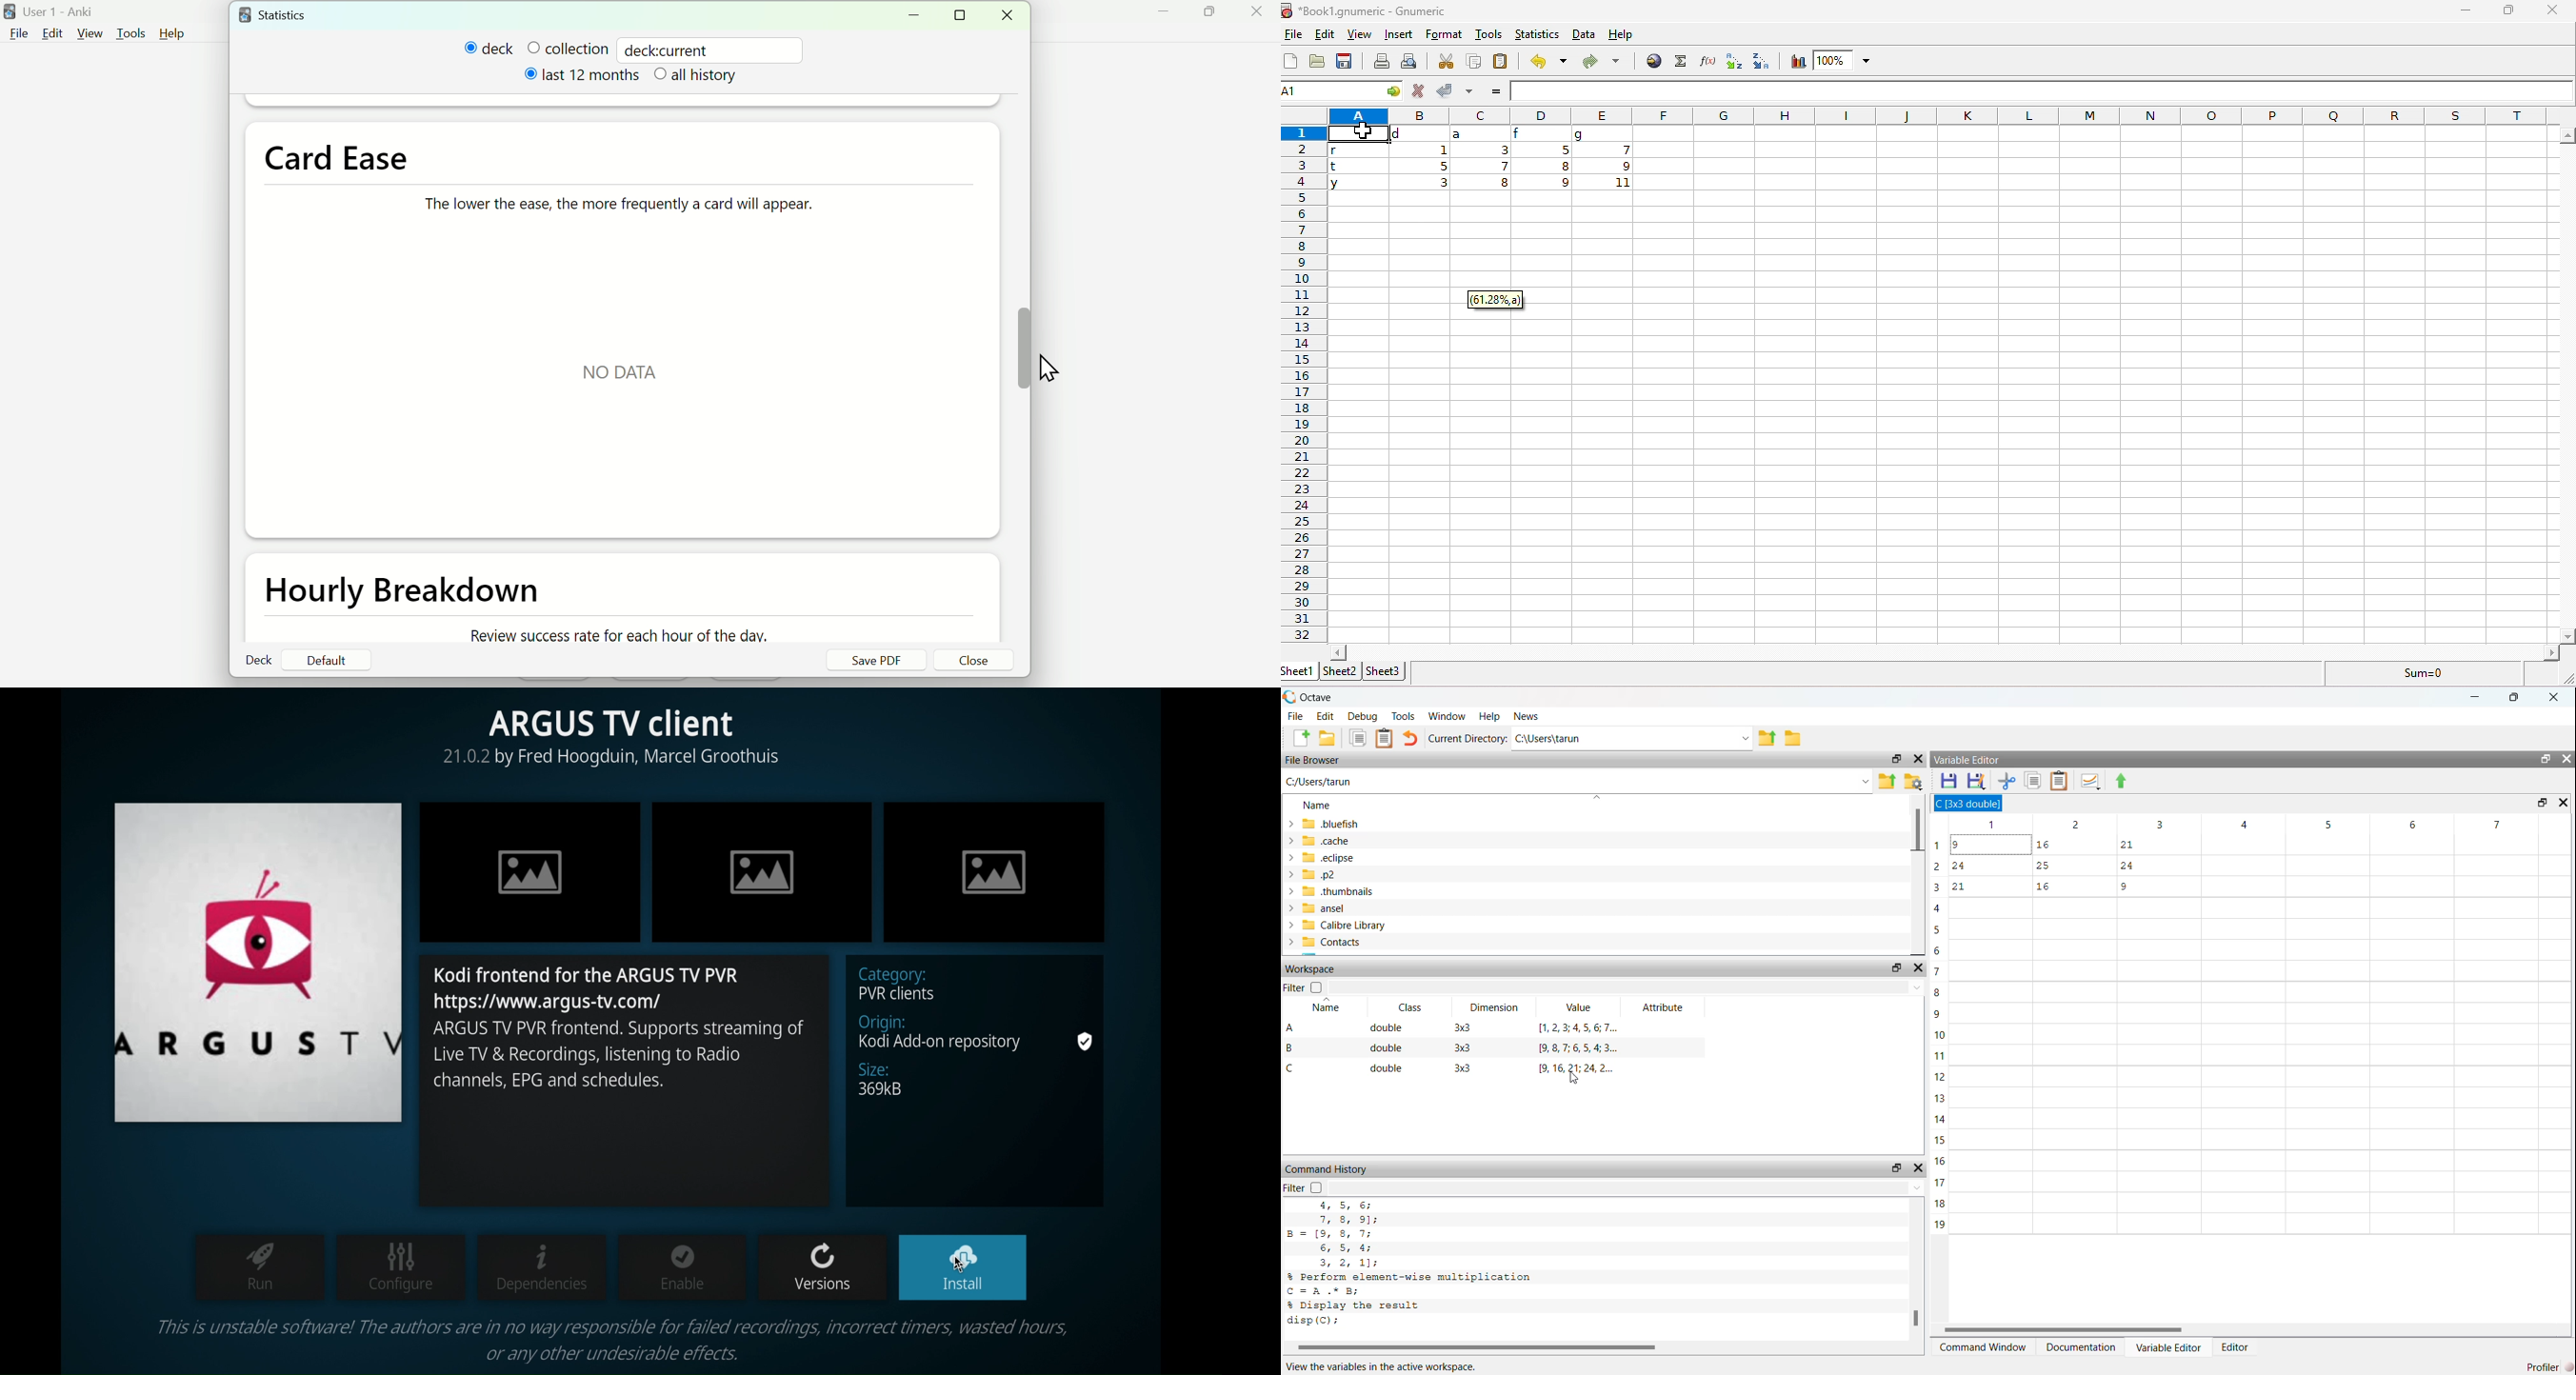  Describe the element at coordinates (1499, 299) in the screenshot. I see `dialog box` at that location.